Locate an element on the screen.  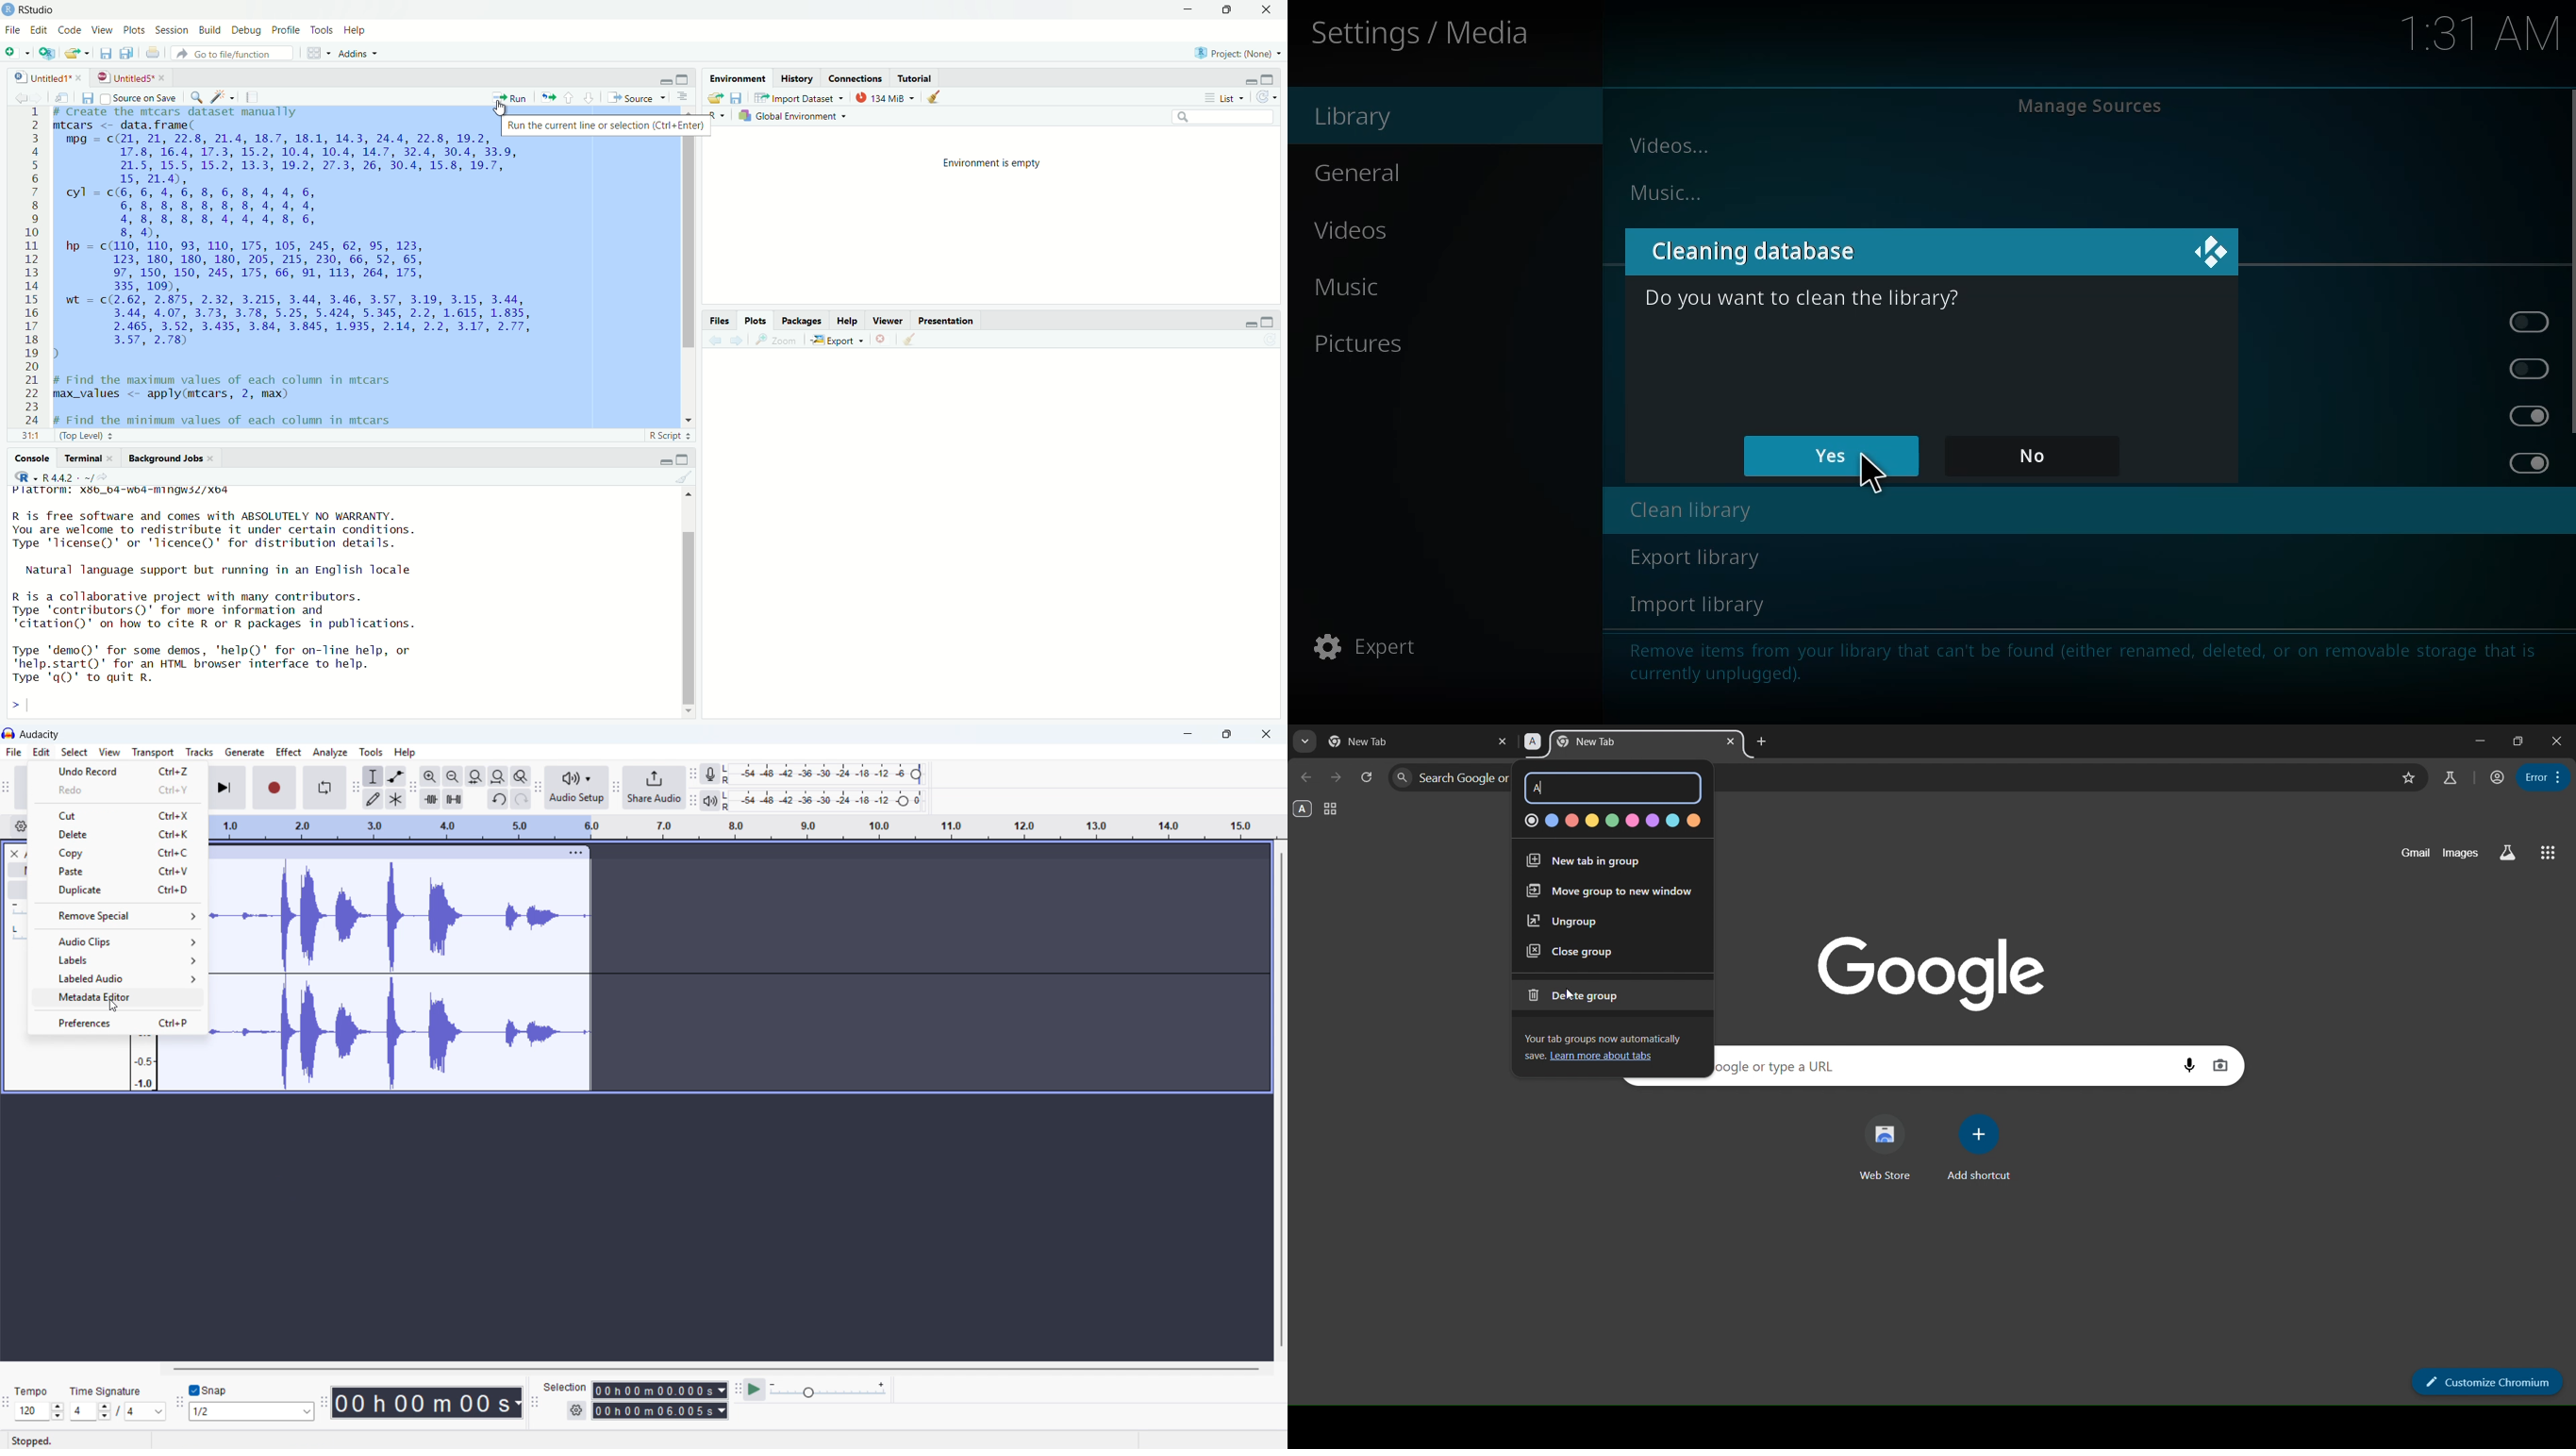
share audio toolbar is located at coordinates (616, 788).